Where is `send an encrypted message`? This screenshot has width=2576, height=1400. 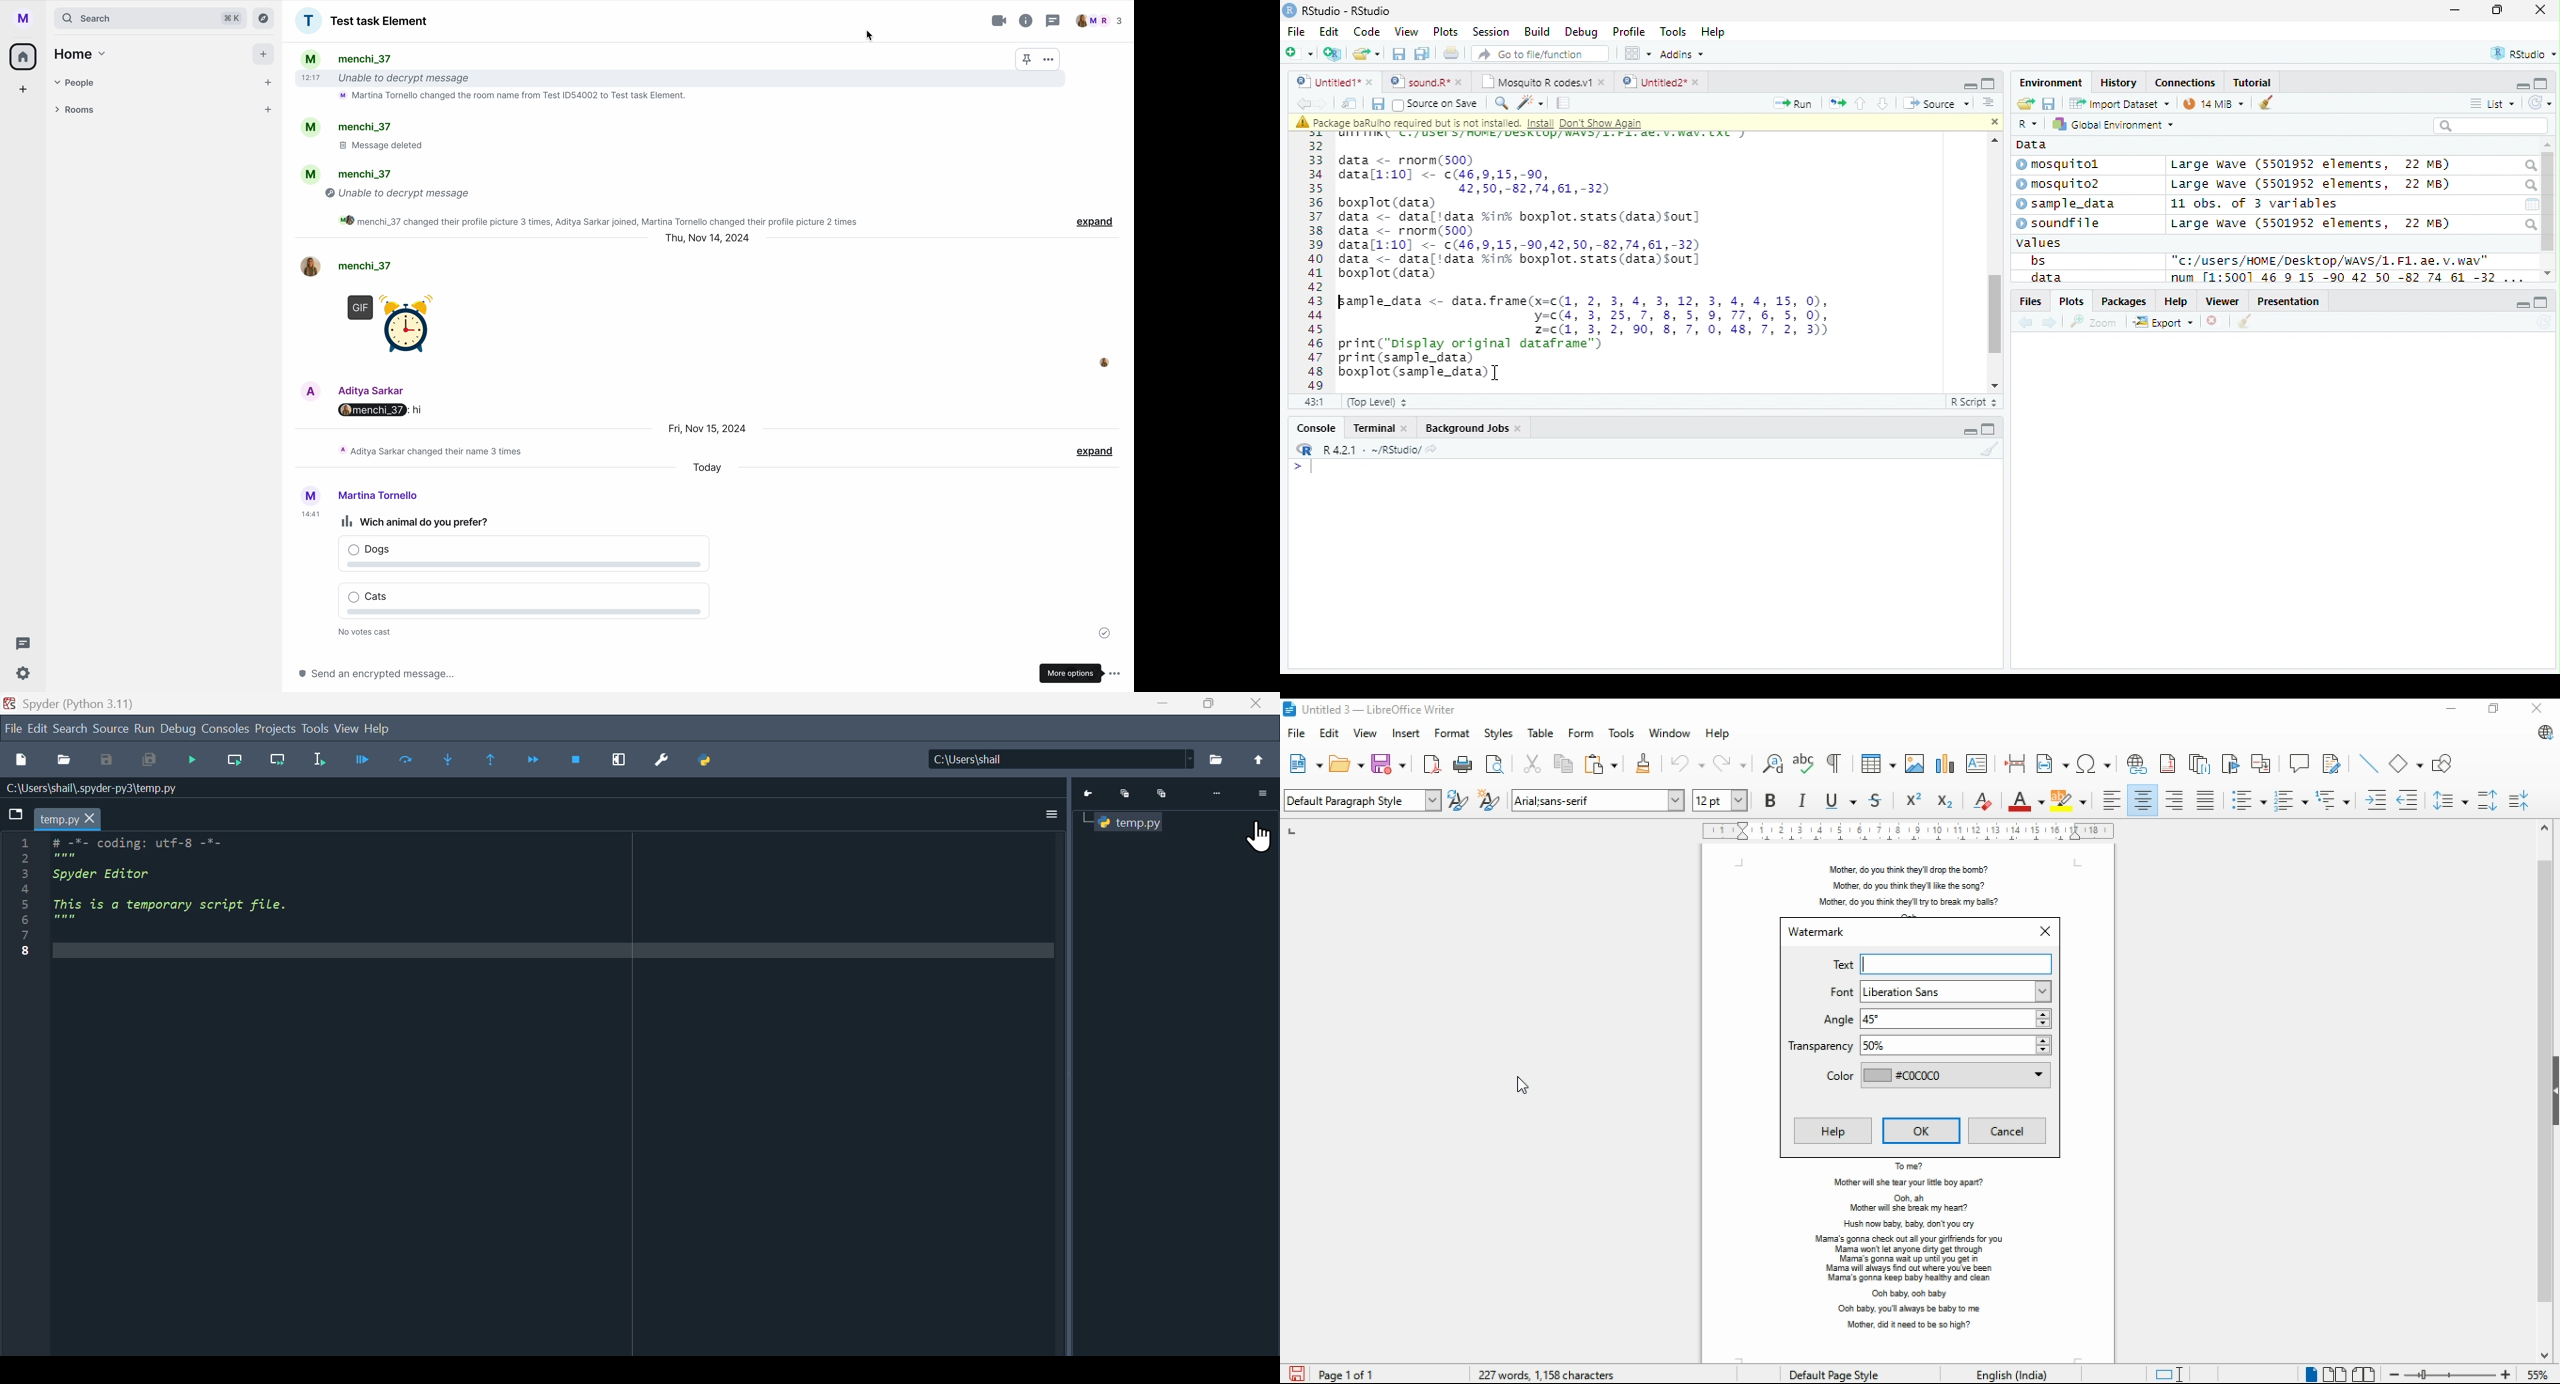 send an encrypted message is located at coordinates (396, 673).